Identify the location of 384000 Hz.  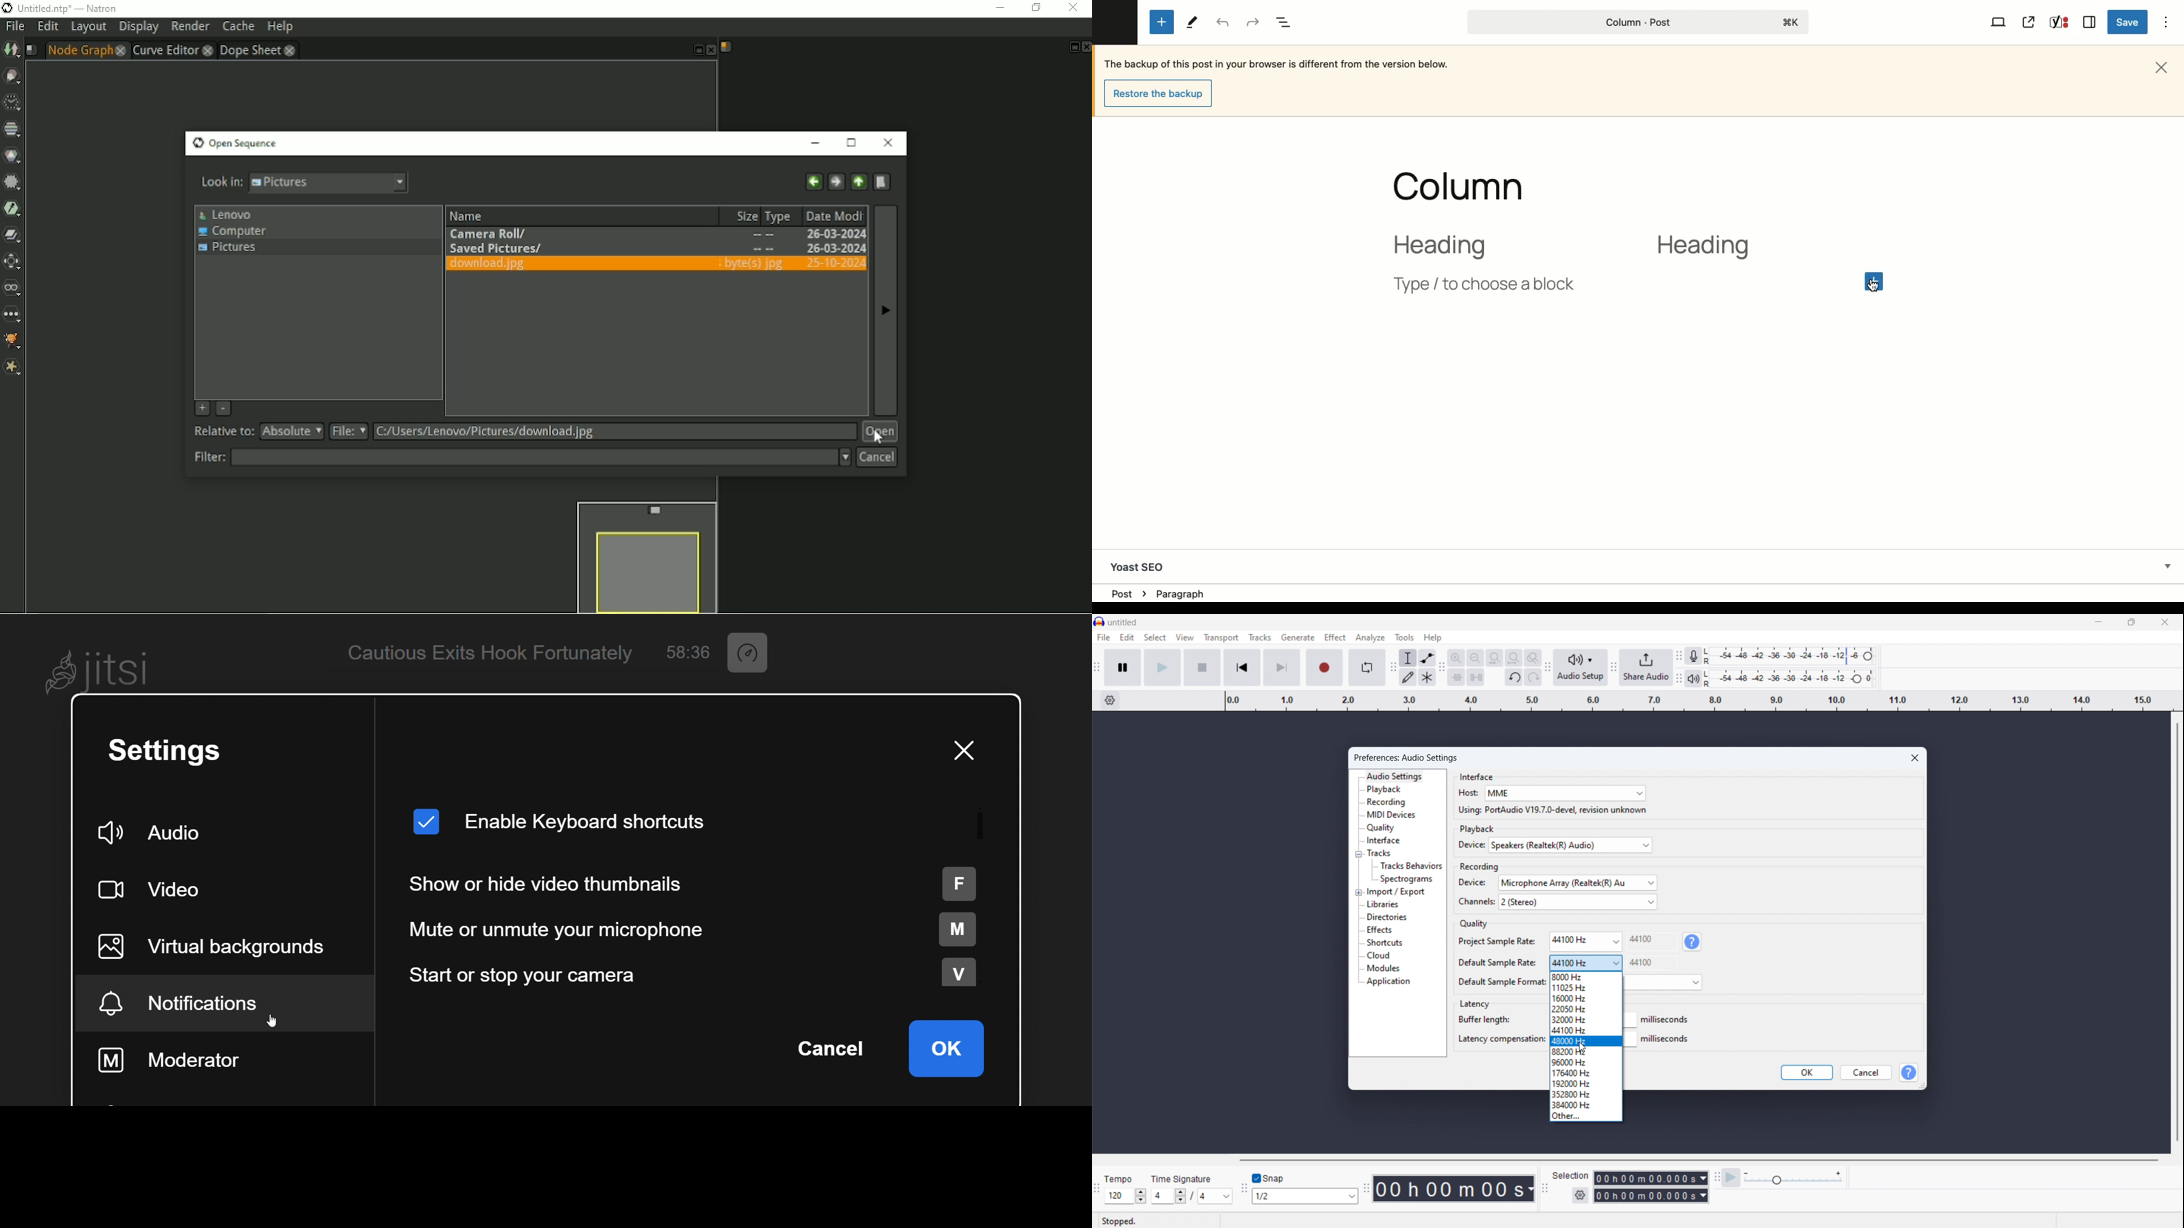
(1587, 1103).